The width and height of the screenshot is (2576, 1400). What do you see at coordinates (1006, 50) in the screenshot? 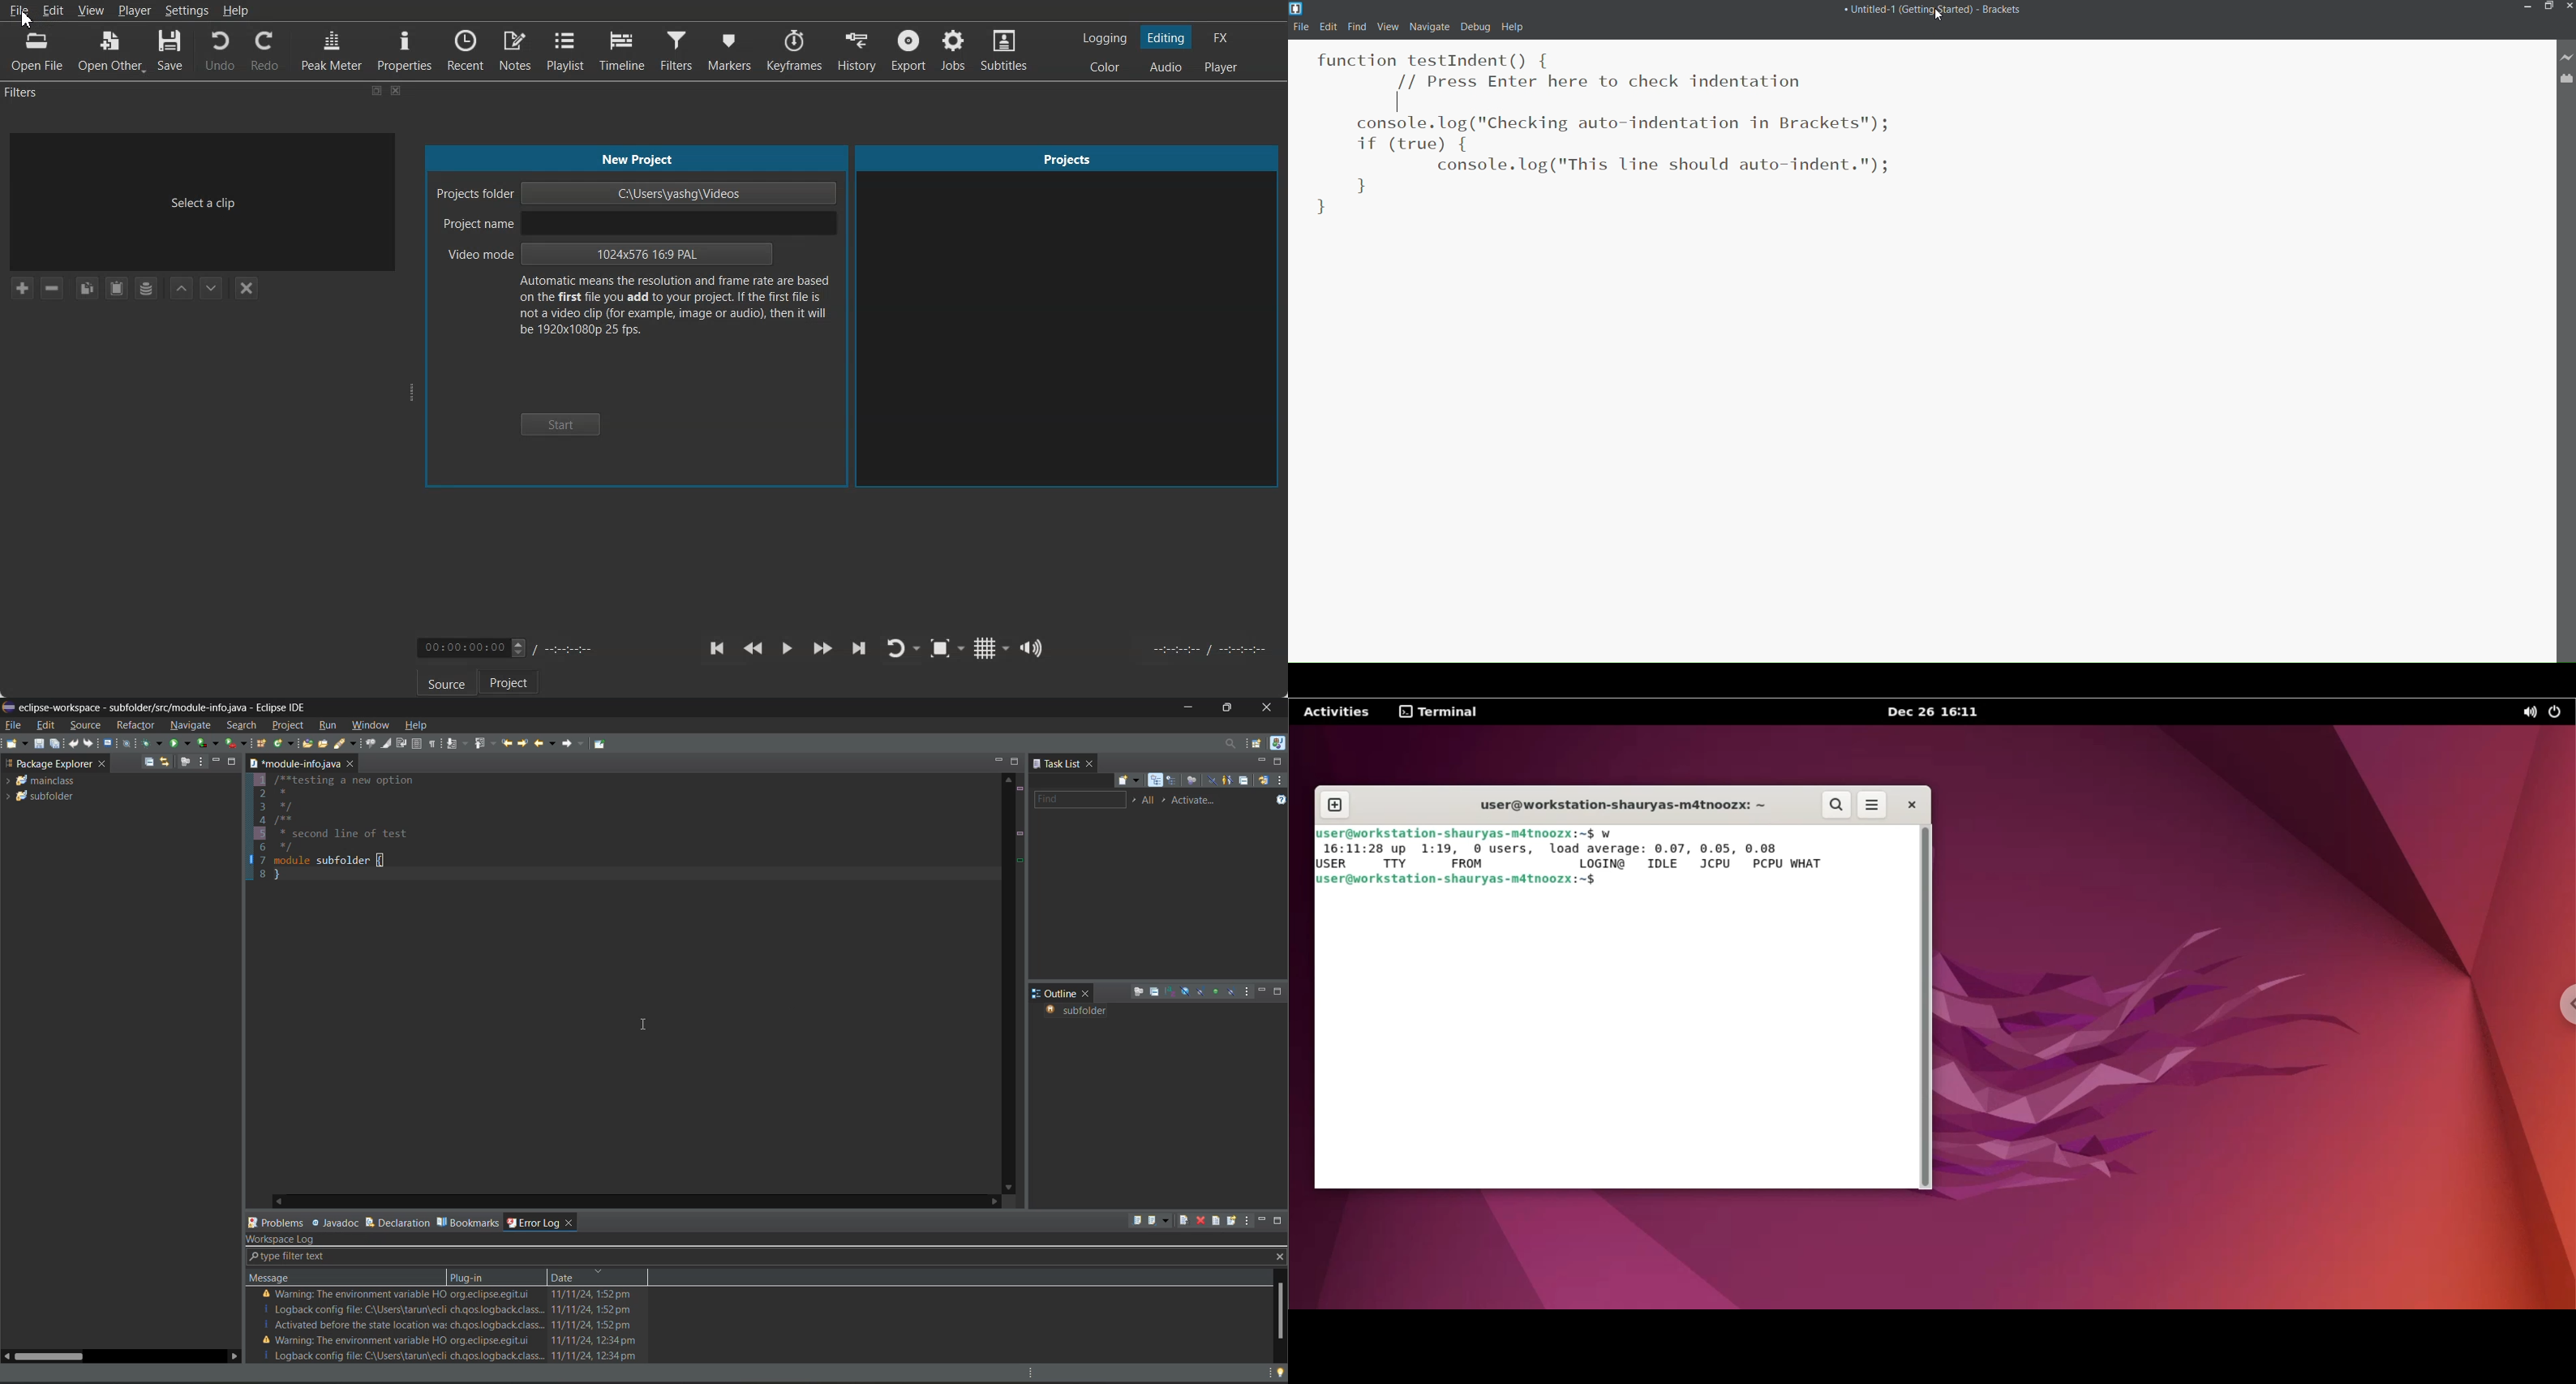
I see `Subtitles` at bounding box center [1006, 50].